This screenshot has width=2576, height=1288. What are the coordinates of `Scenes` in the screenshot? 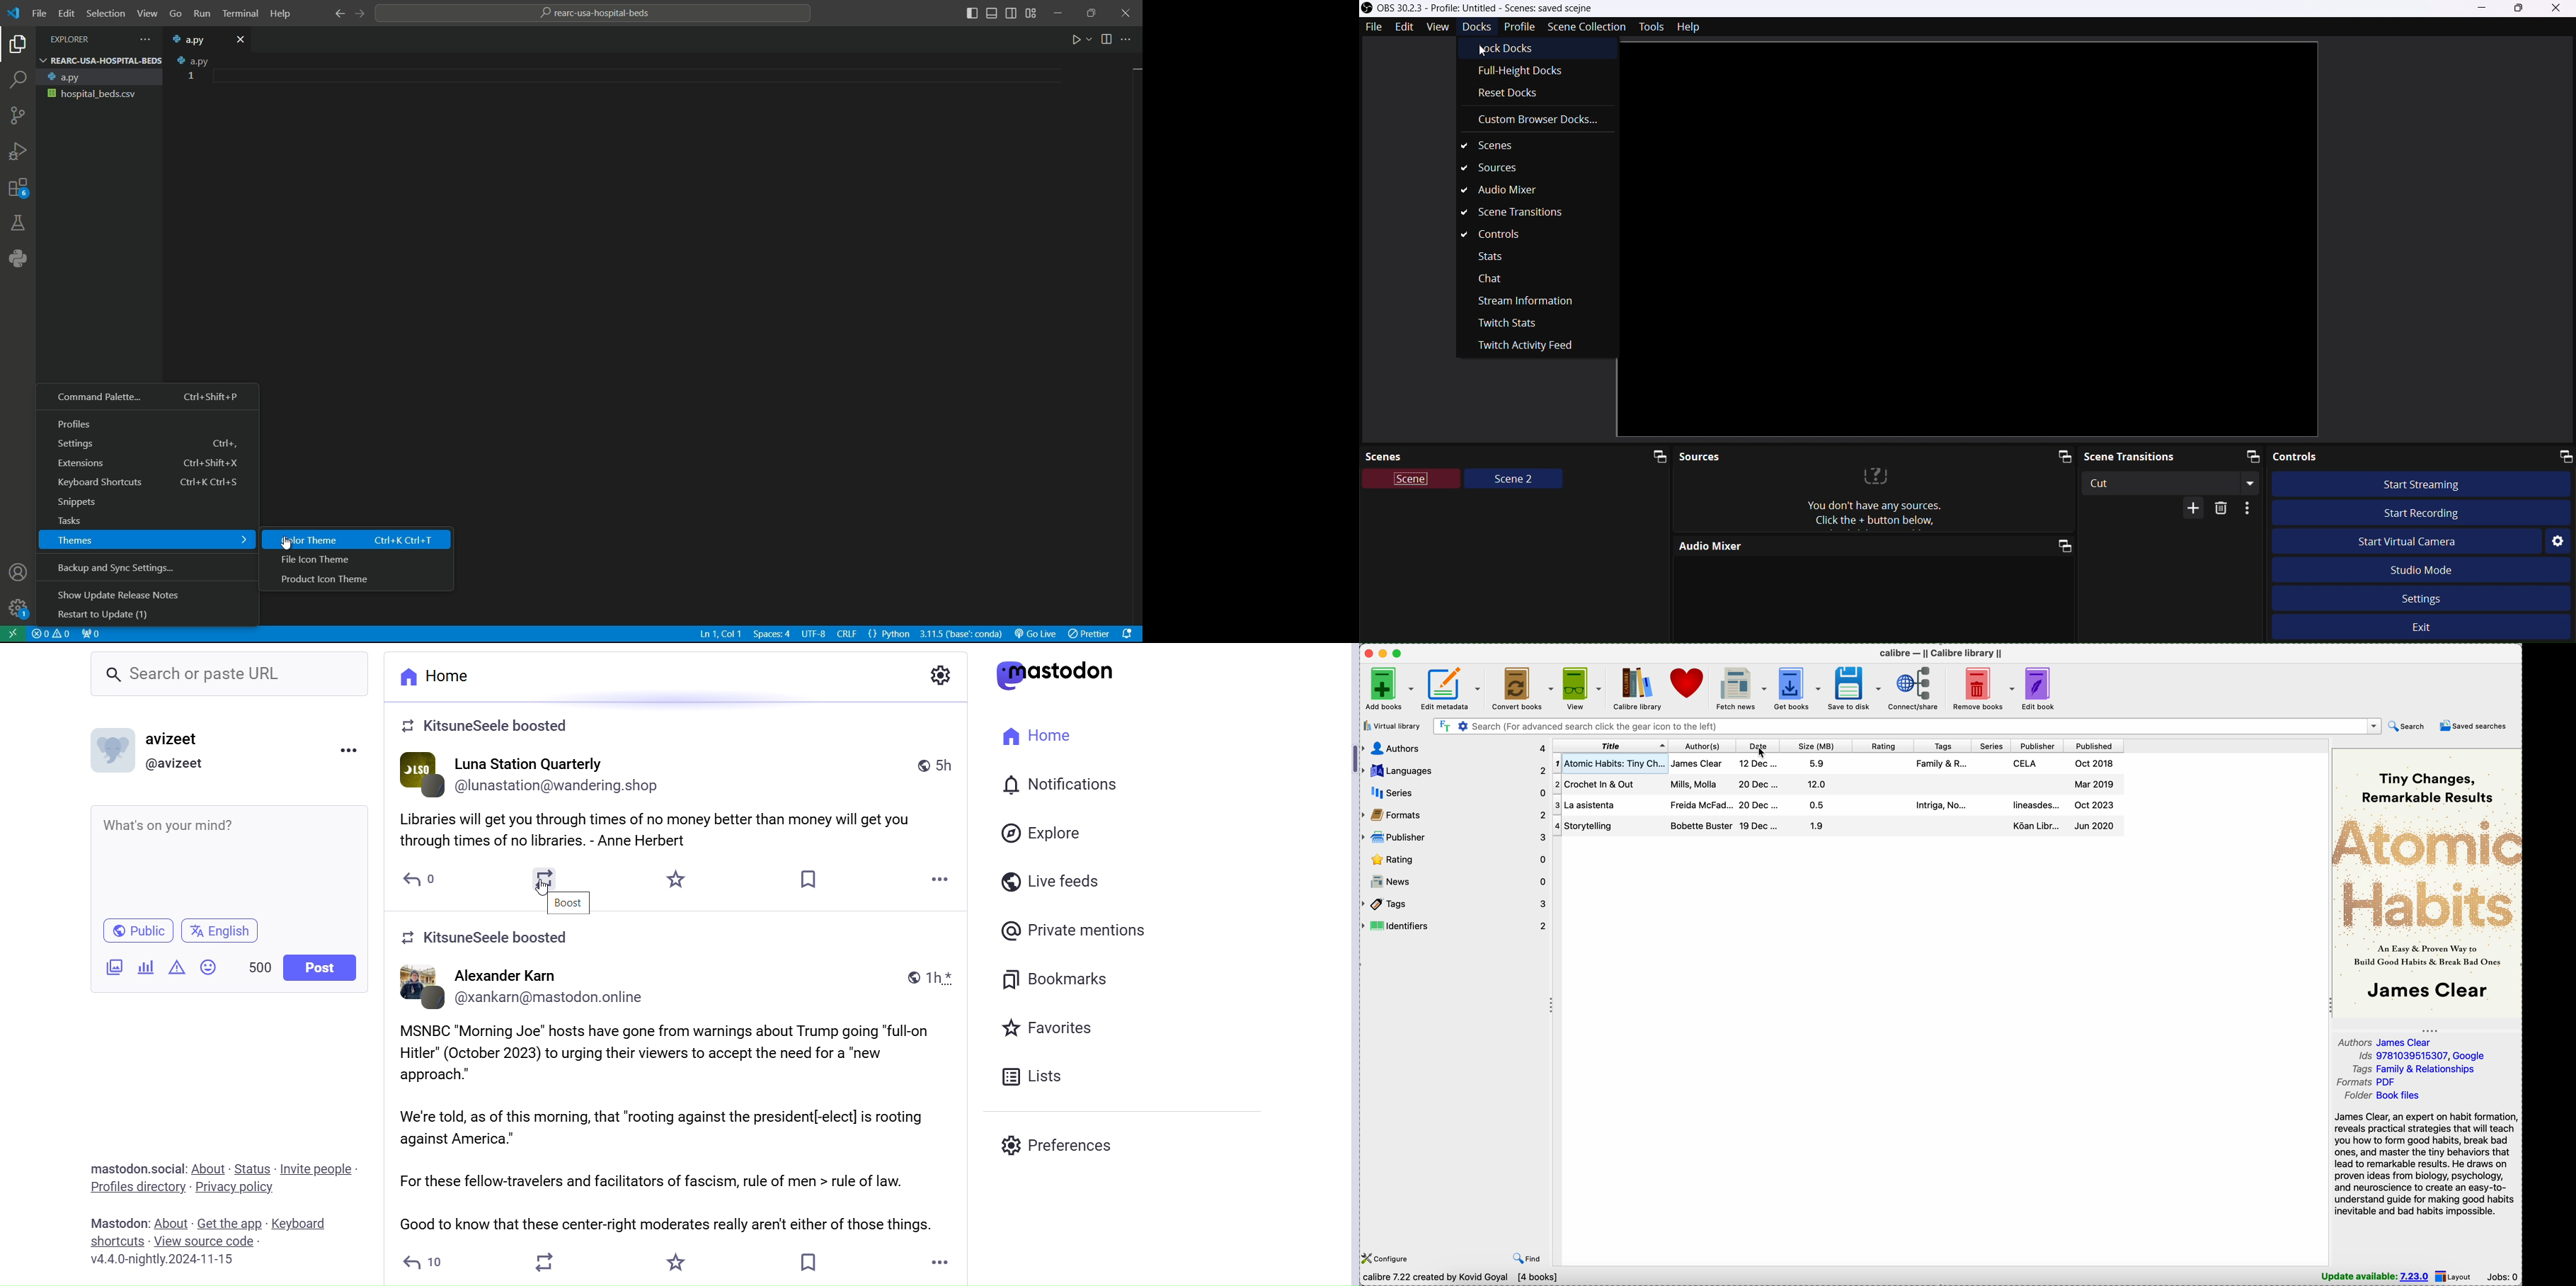 It's located at (1492, 455).